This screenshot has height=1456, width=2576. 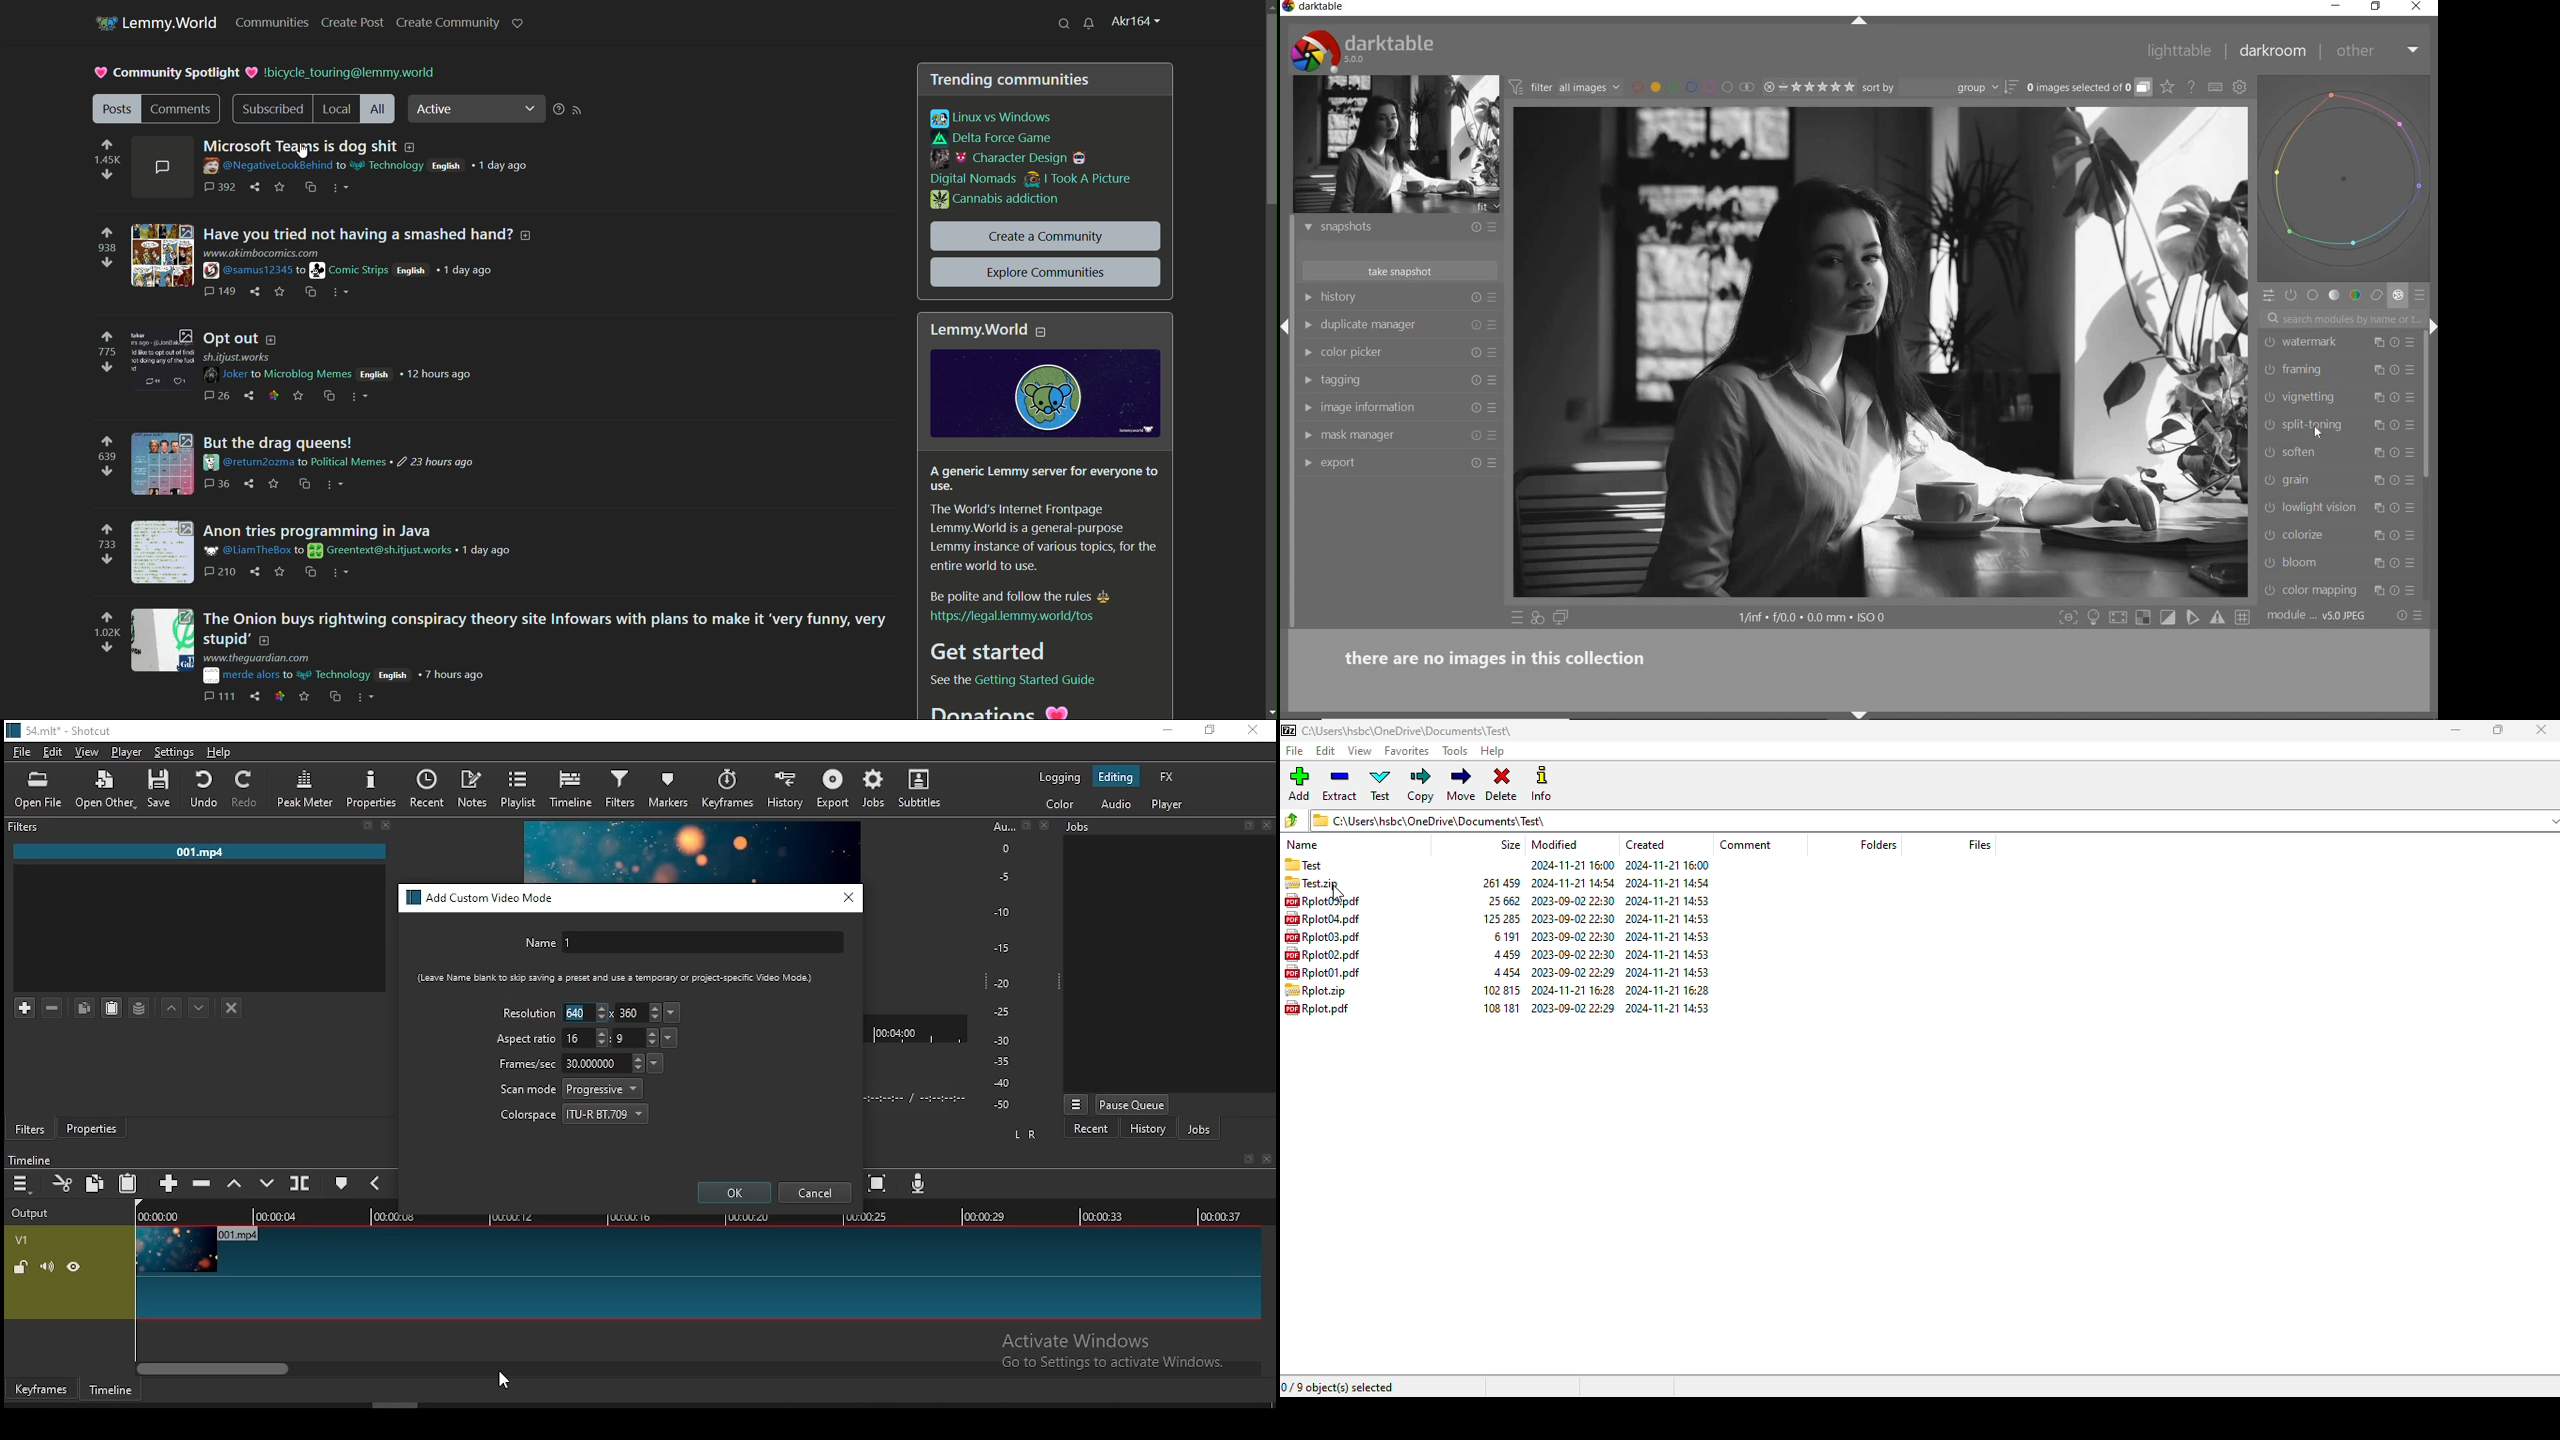 What do you see at coordinates (53, 1008) in the screenshot?
I see `remove selected filters` at bounding box center [53, 1008].